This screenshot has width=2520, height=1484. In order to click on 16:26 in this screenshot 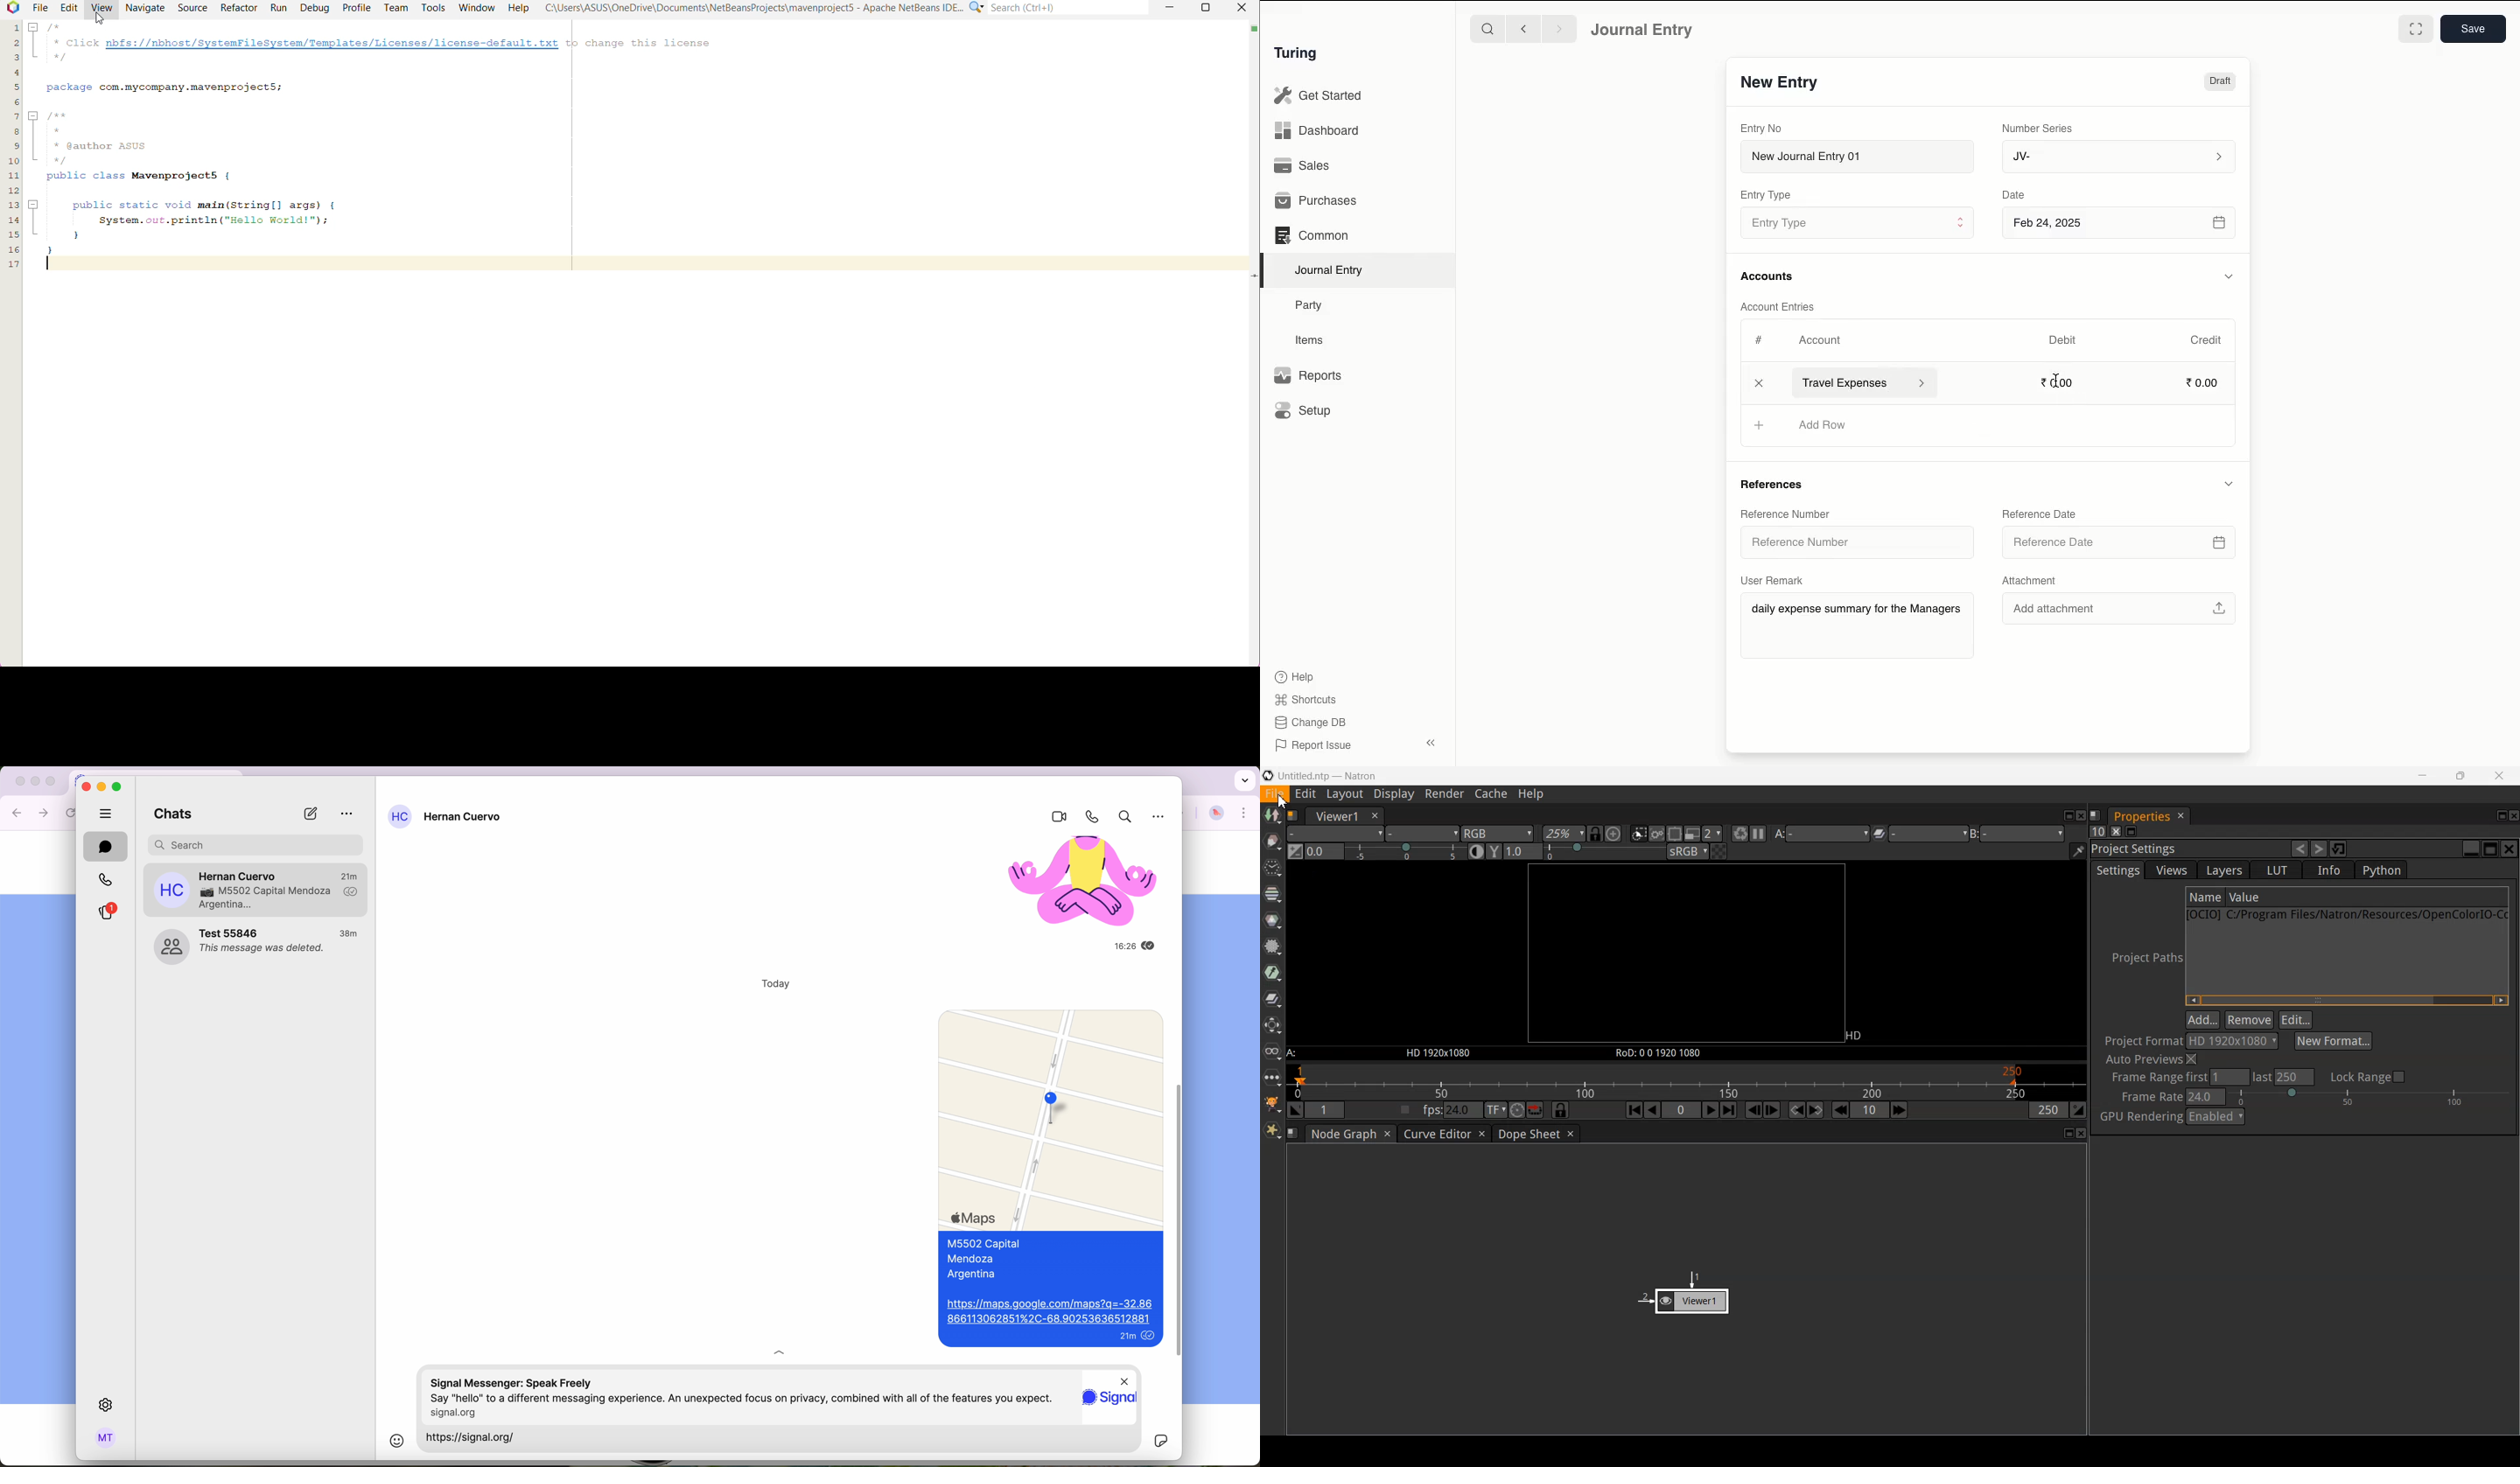, I will do `click(1112, 947)`.